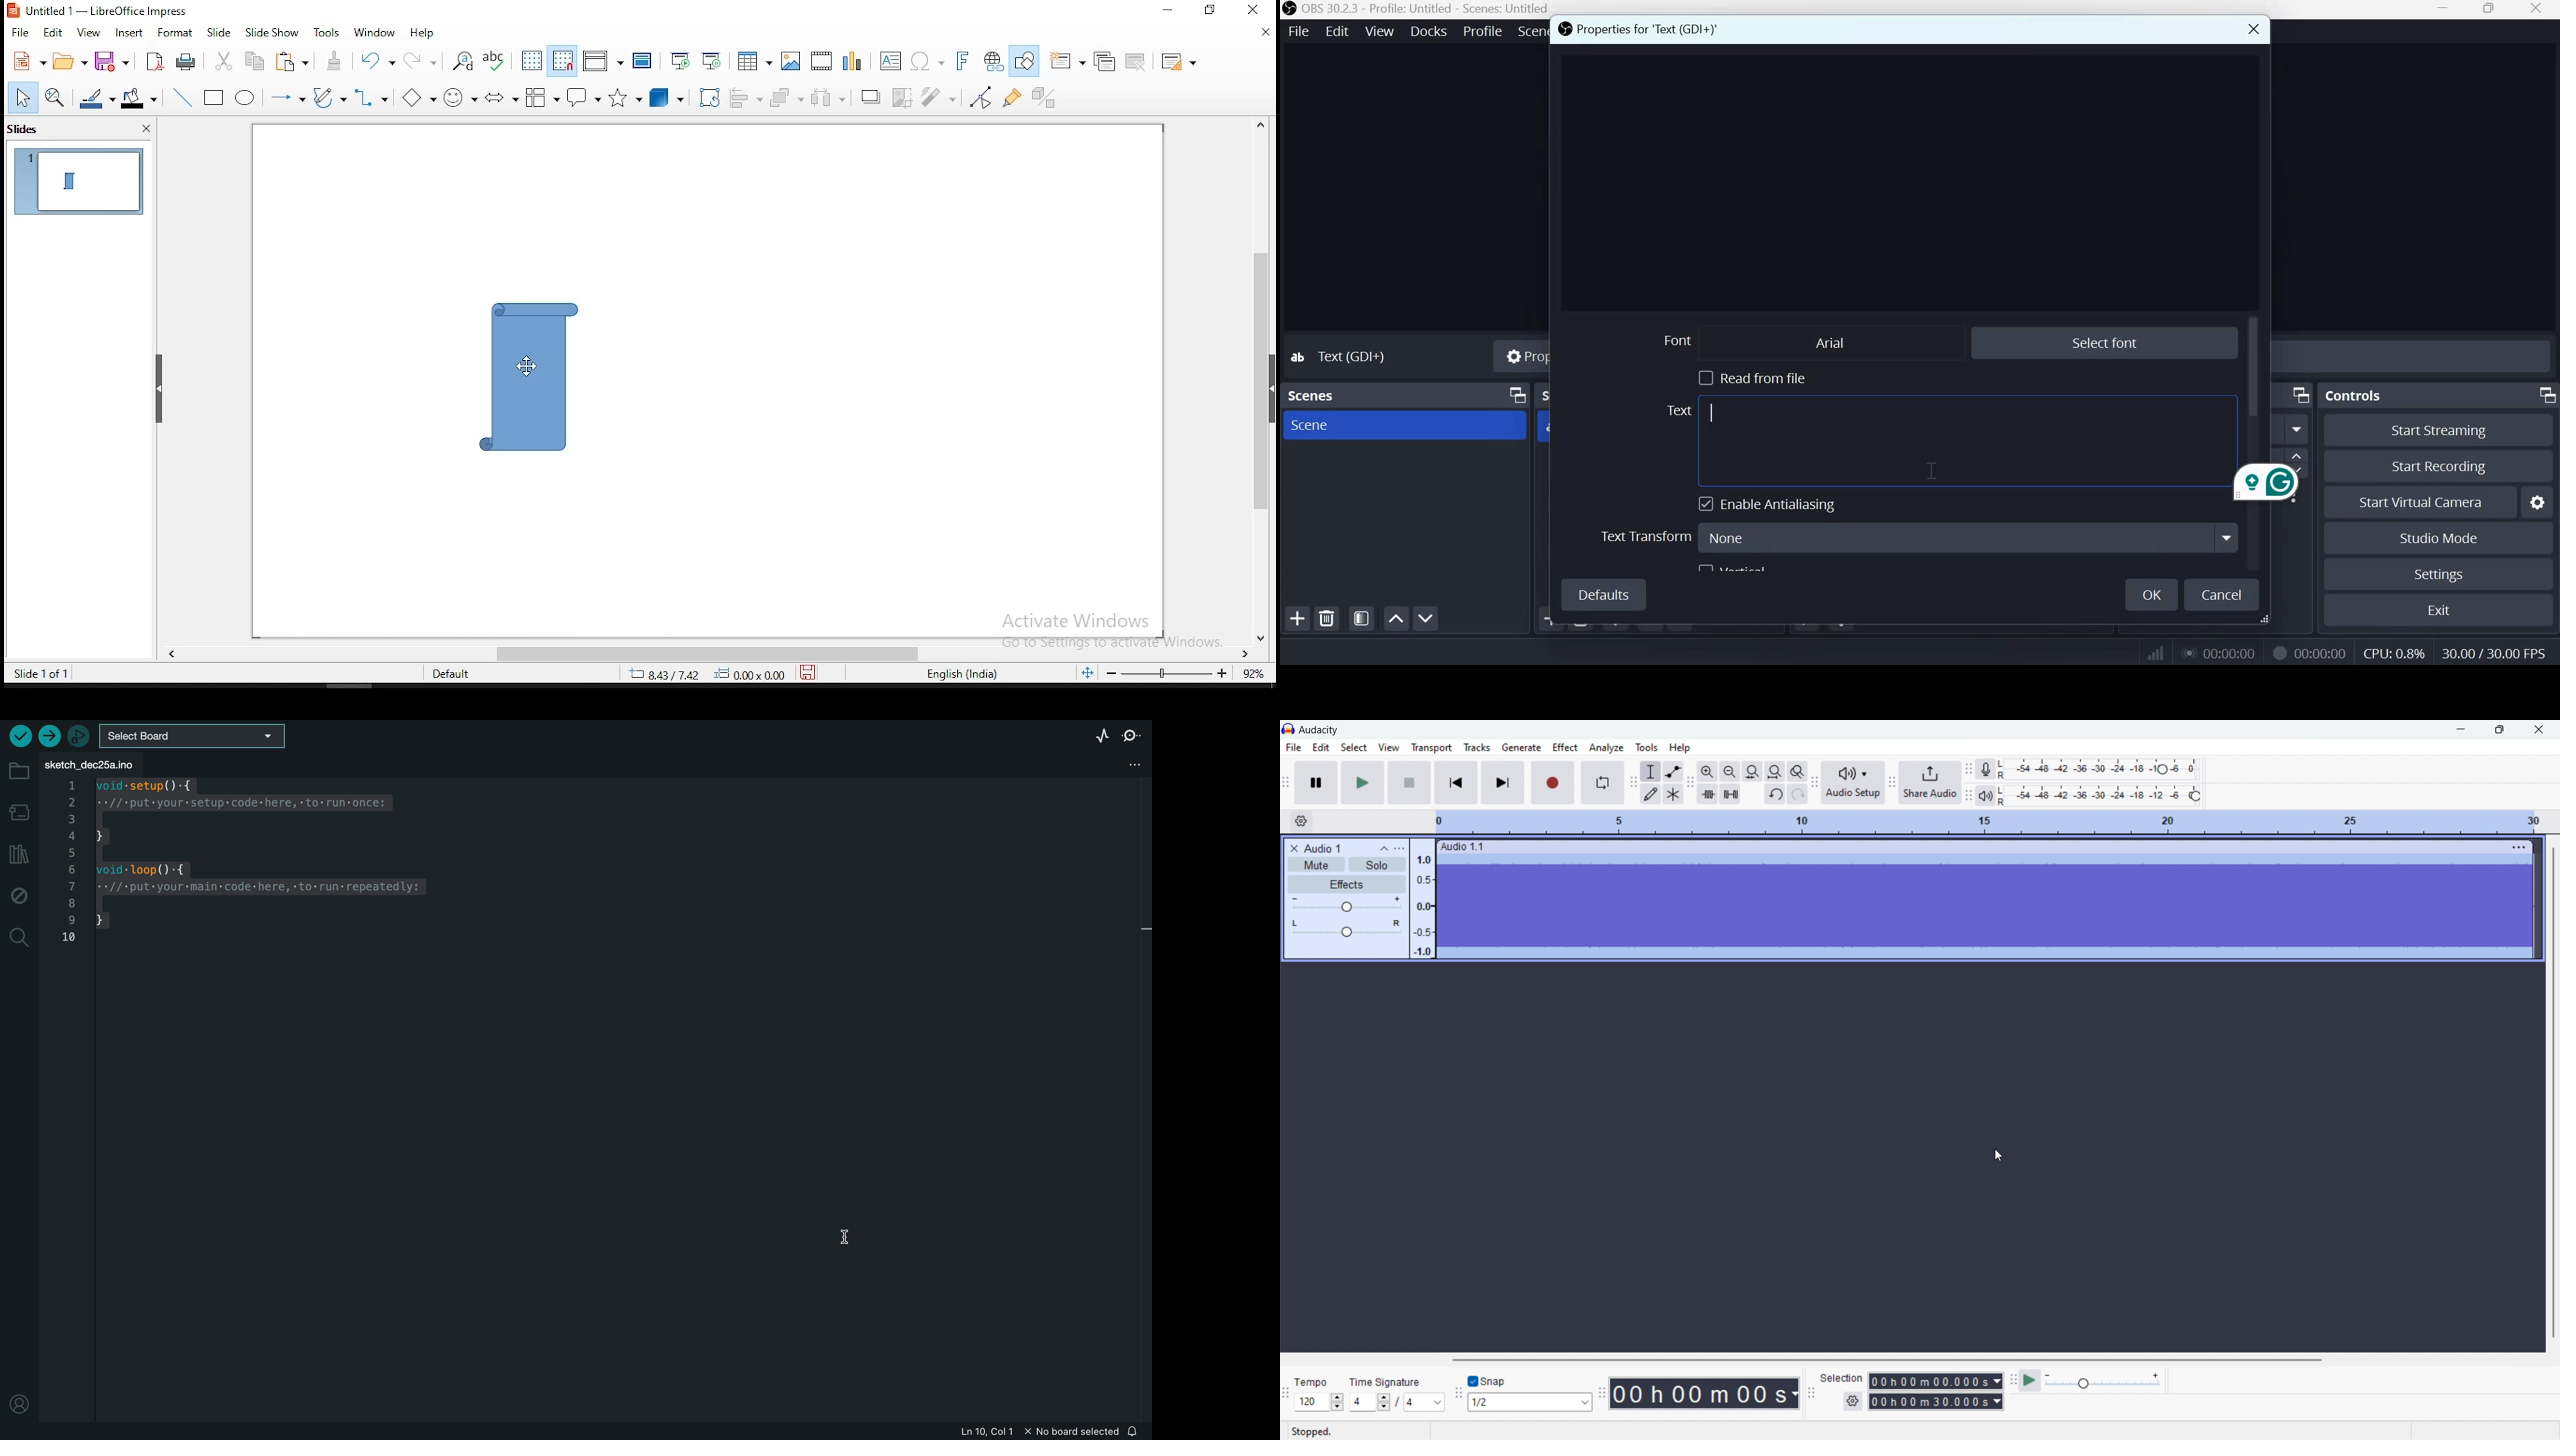 This screenshot has width=2576, height=1456. Describe the element at coordinates (2297, 456) in the screenshot. I see `increase` at that location.